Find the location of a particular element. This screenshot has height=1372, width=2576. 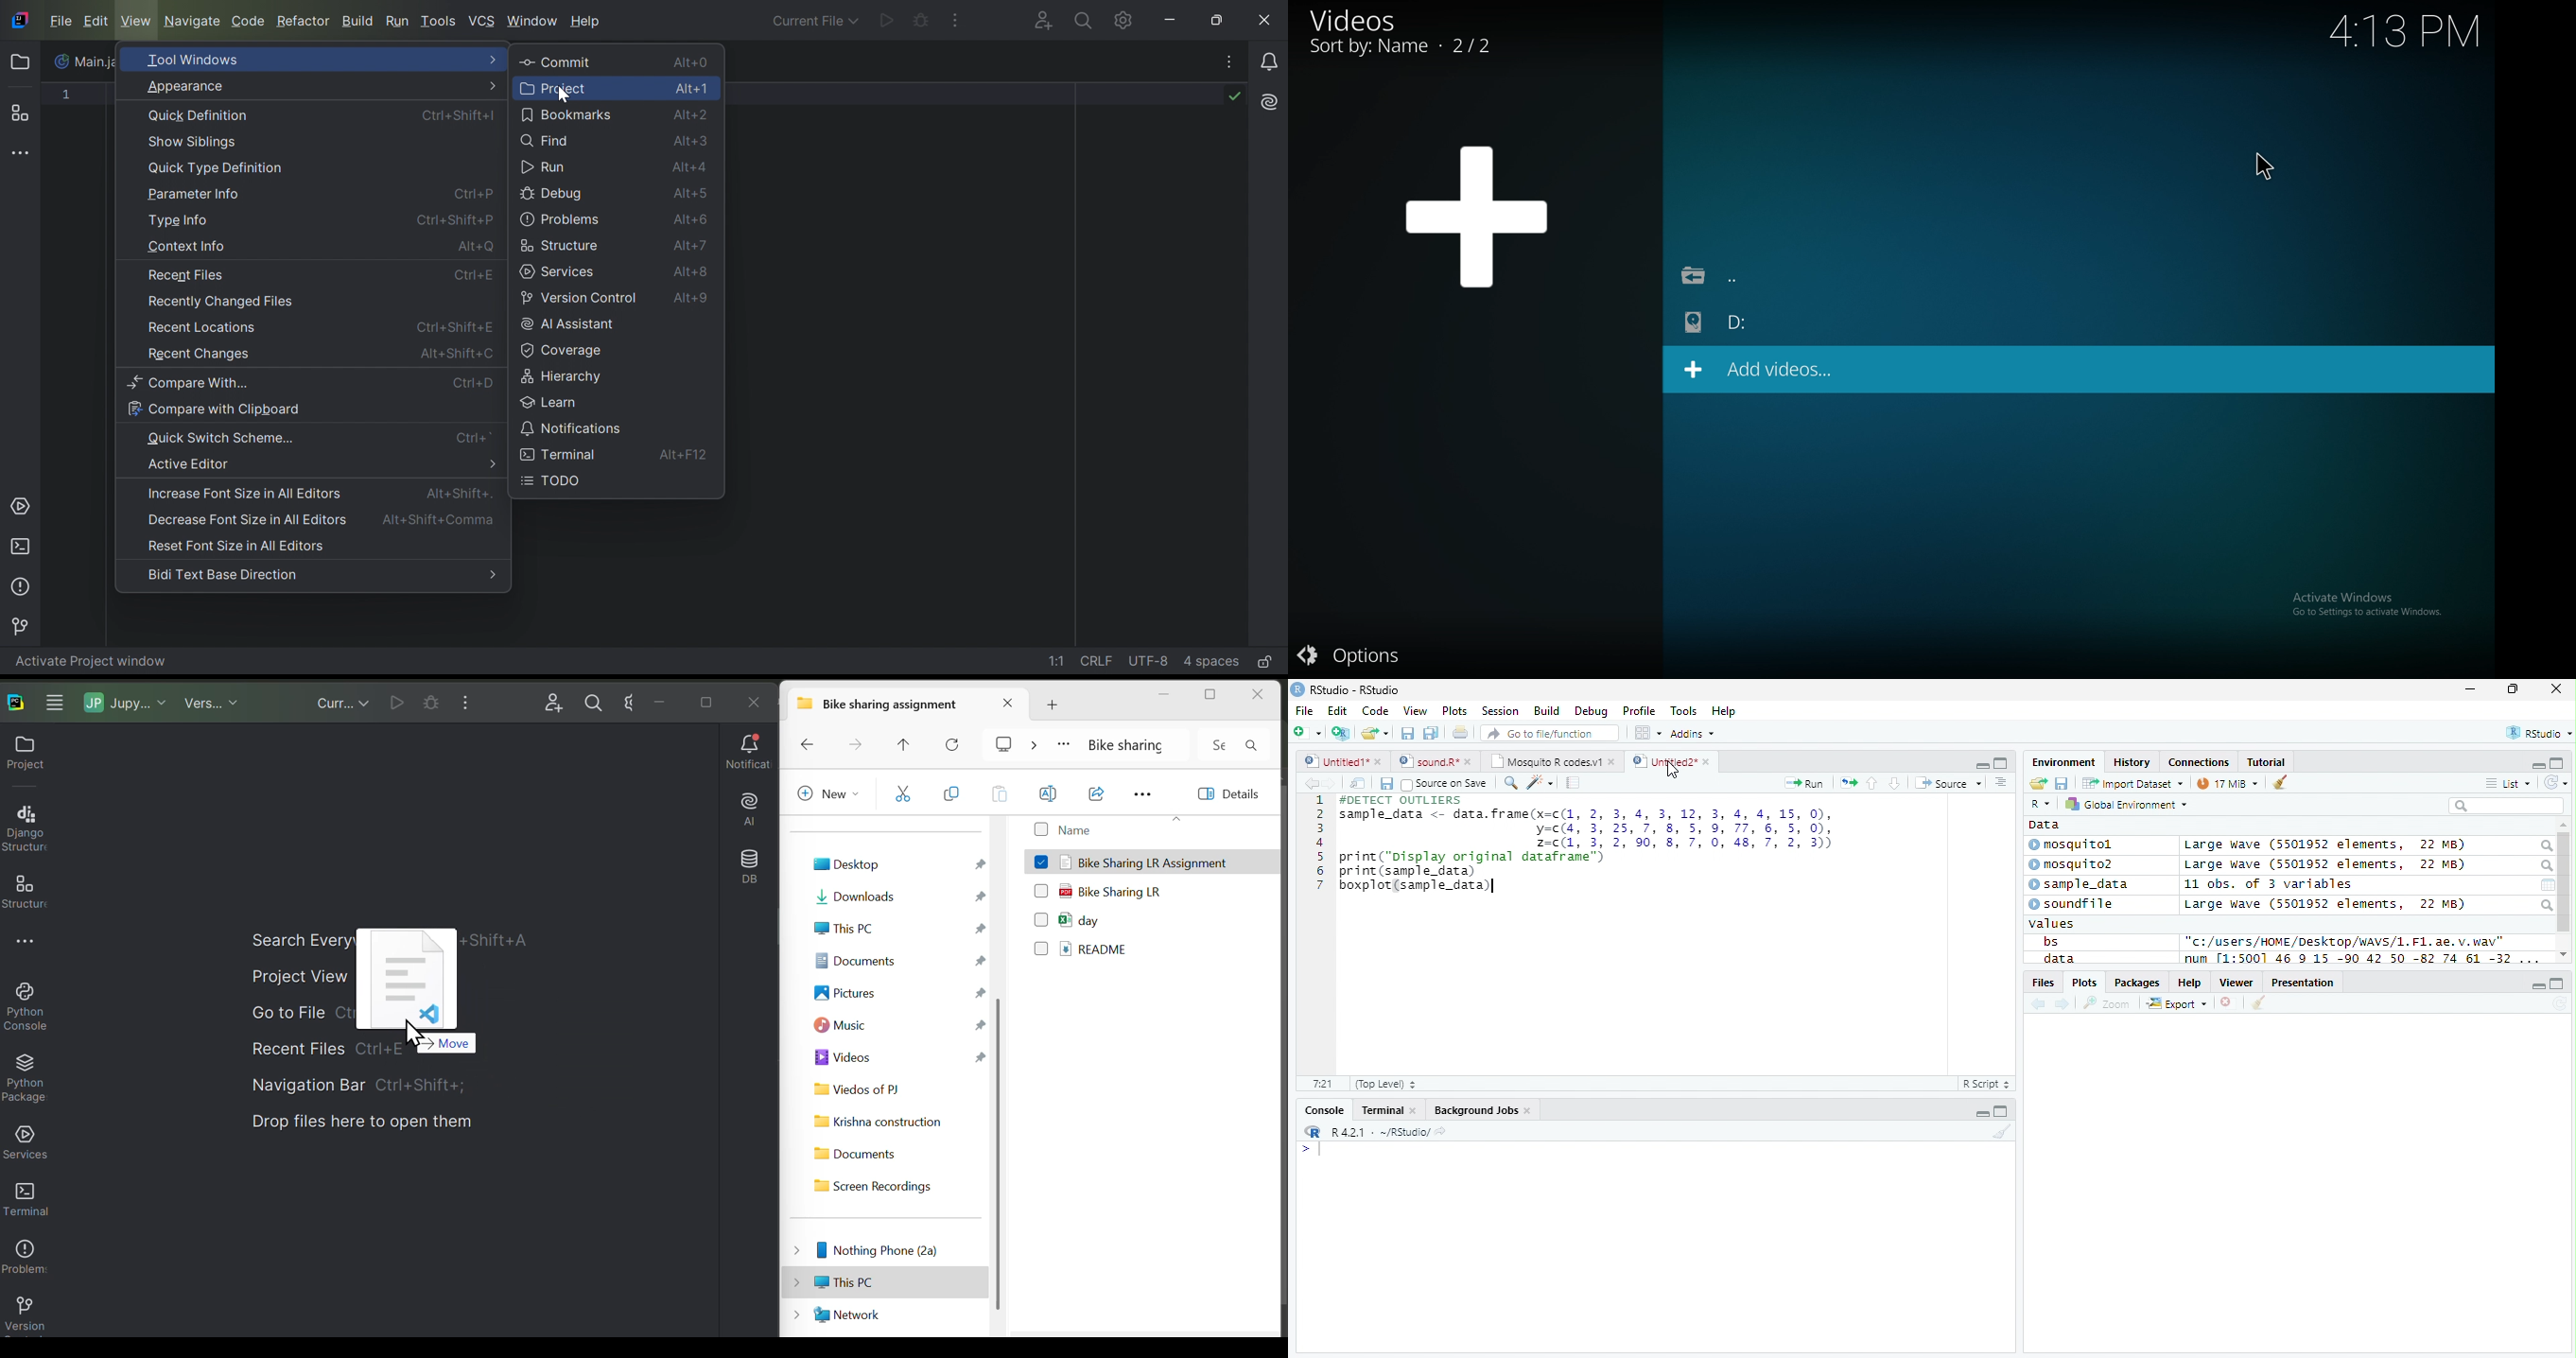

Environment is located at coordinates (2064, 762).